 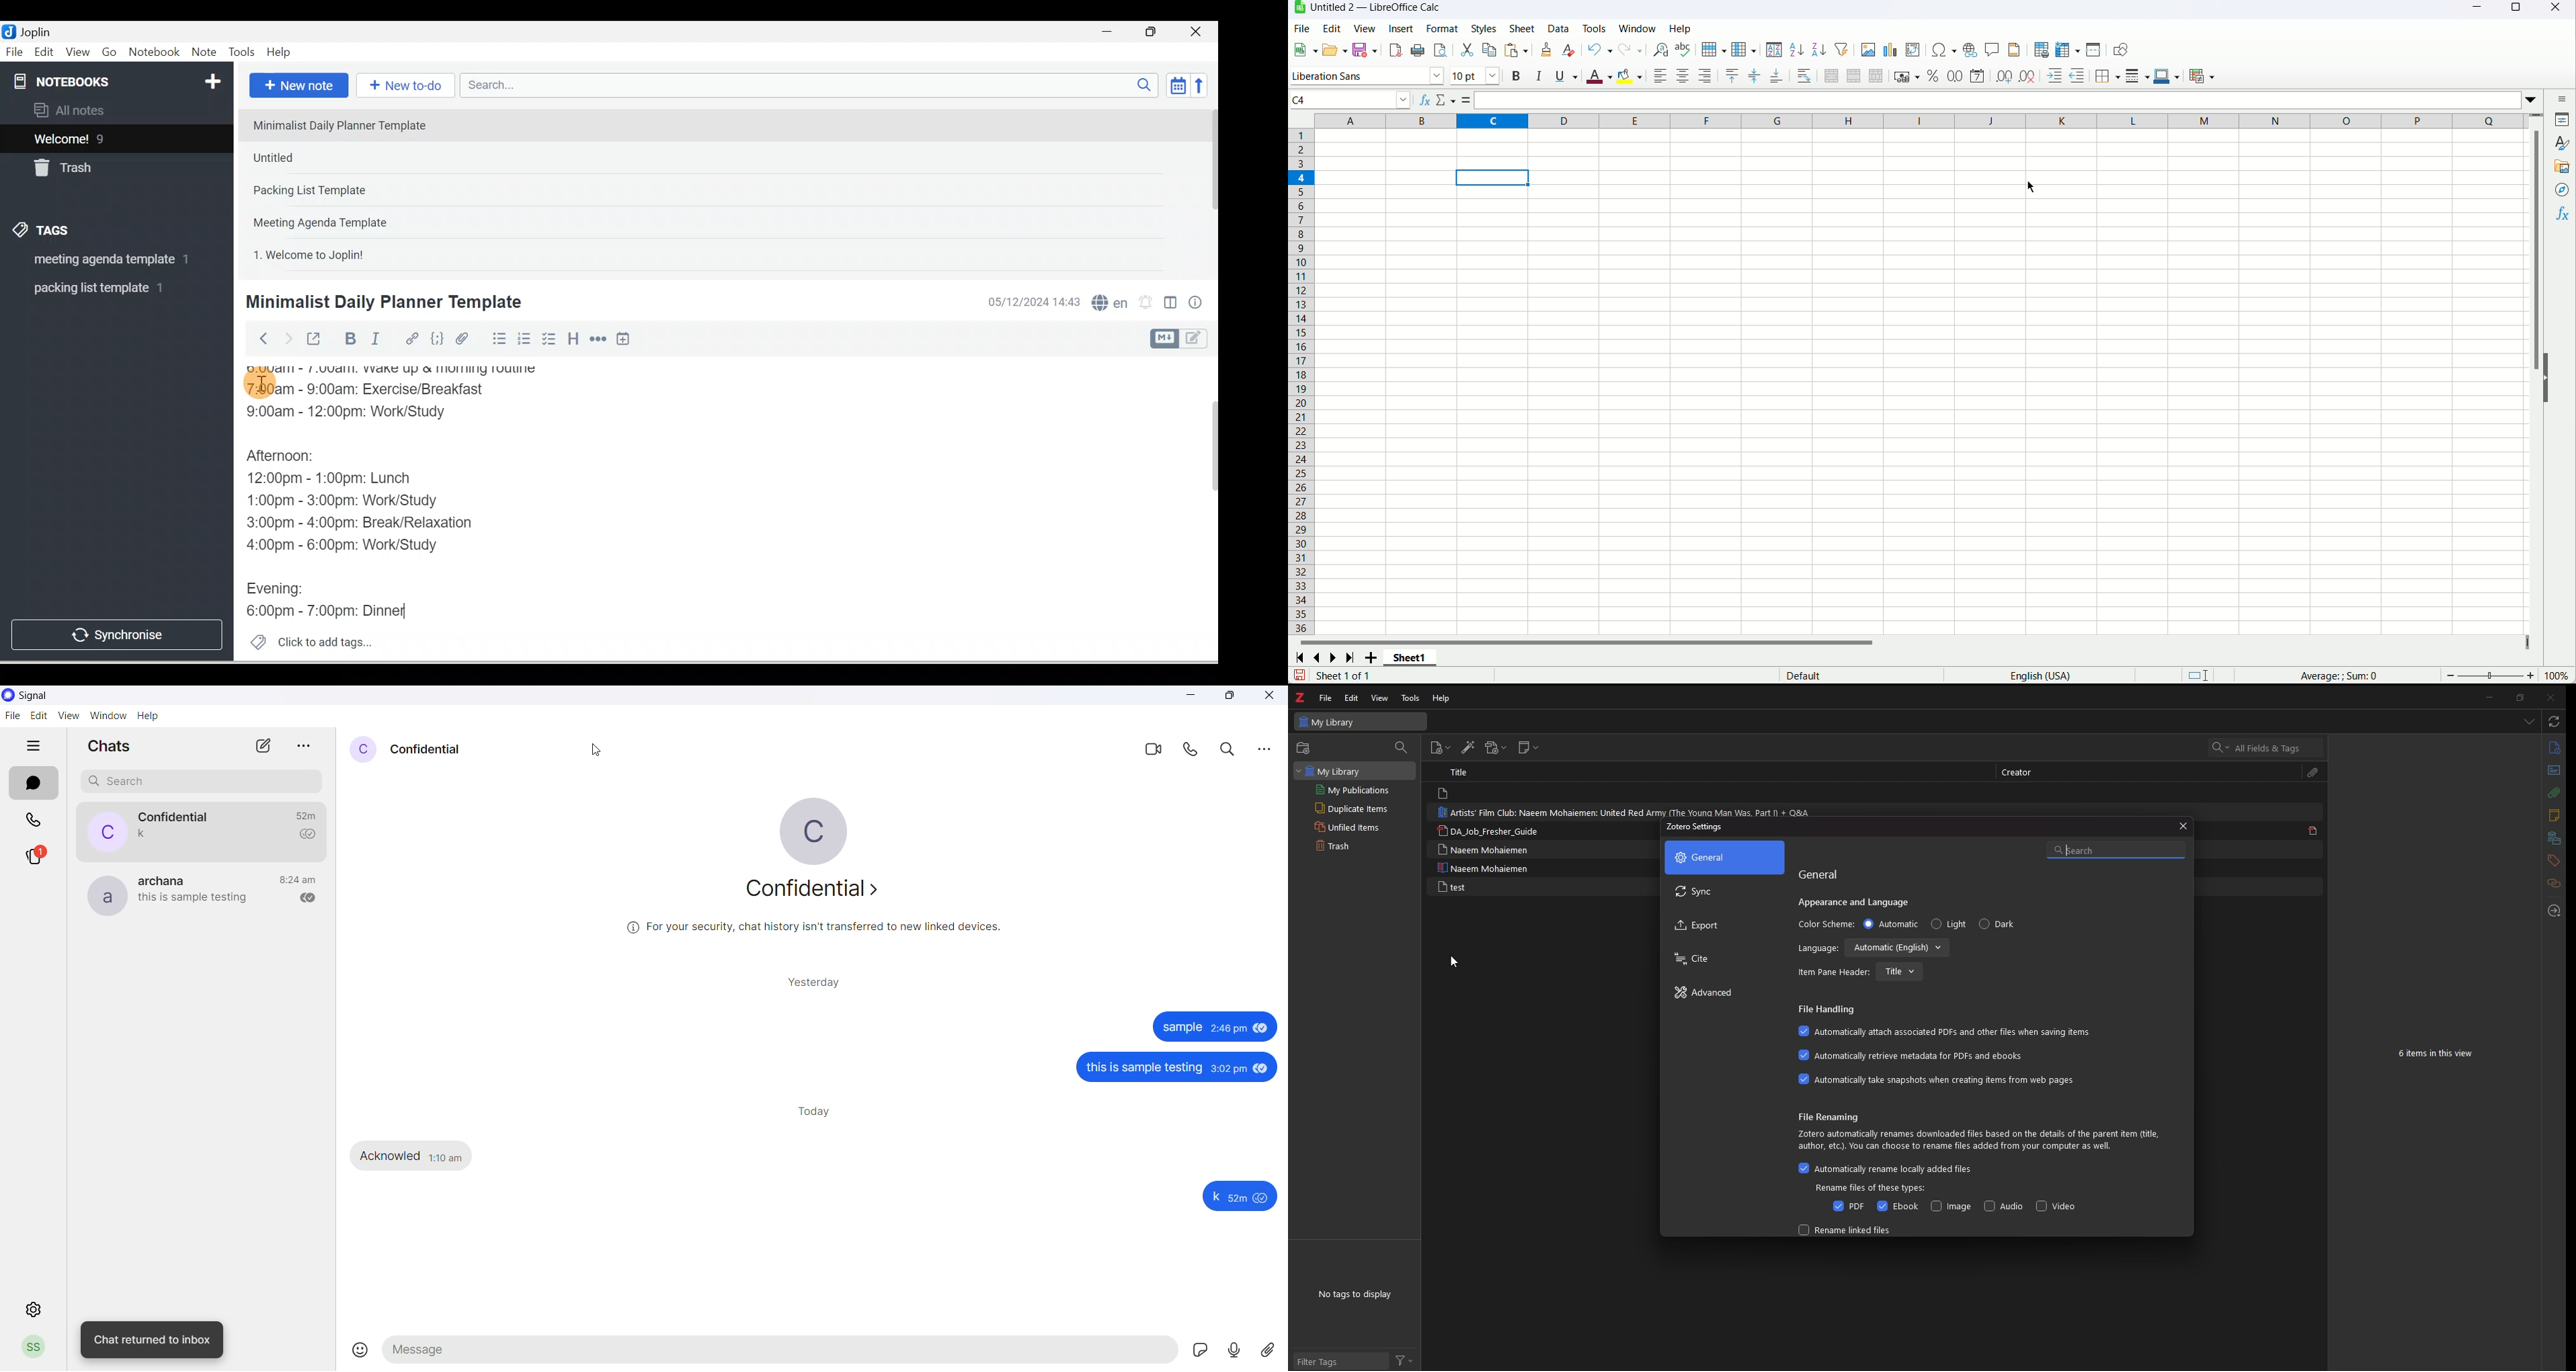 I want to click on general, so click(x=1825, y=874).